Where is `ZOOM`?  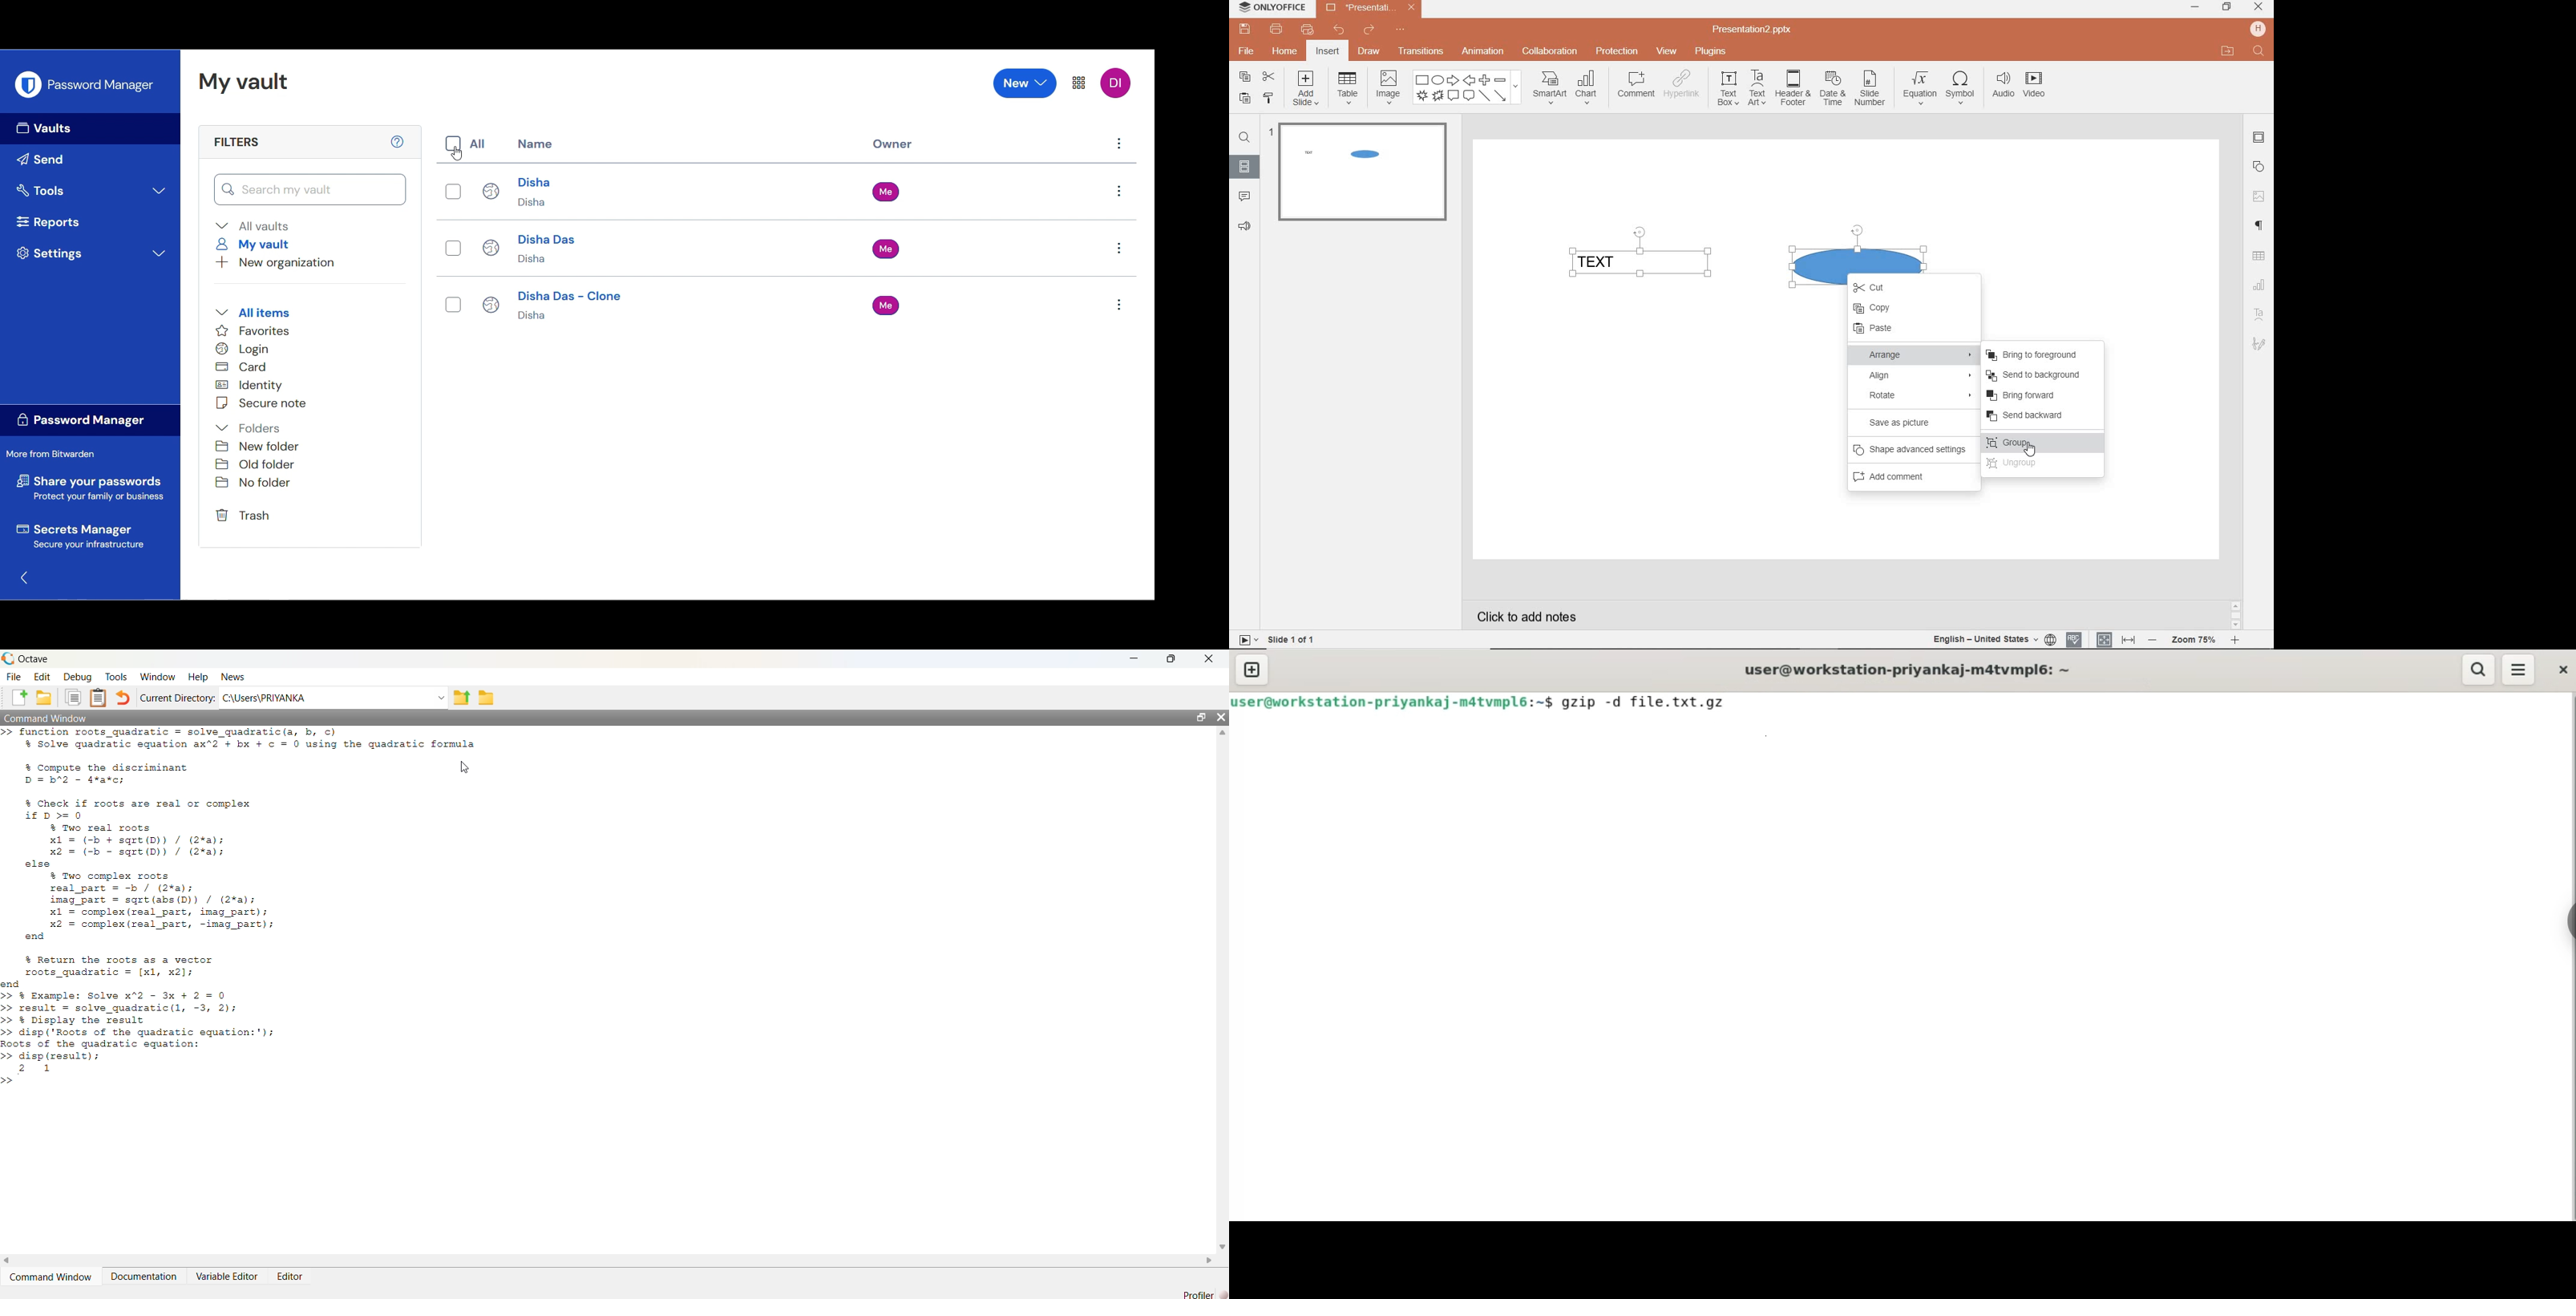 ZOOM is located at coordinates (2193, 641).